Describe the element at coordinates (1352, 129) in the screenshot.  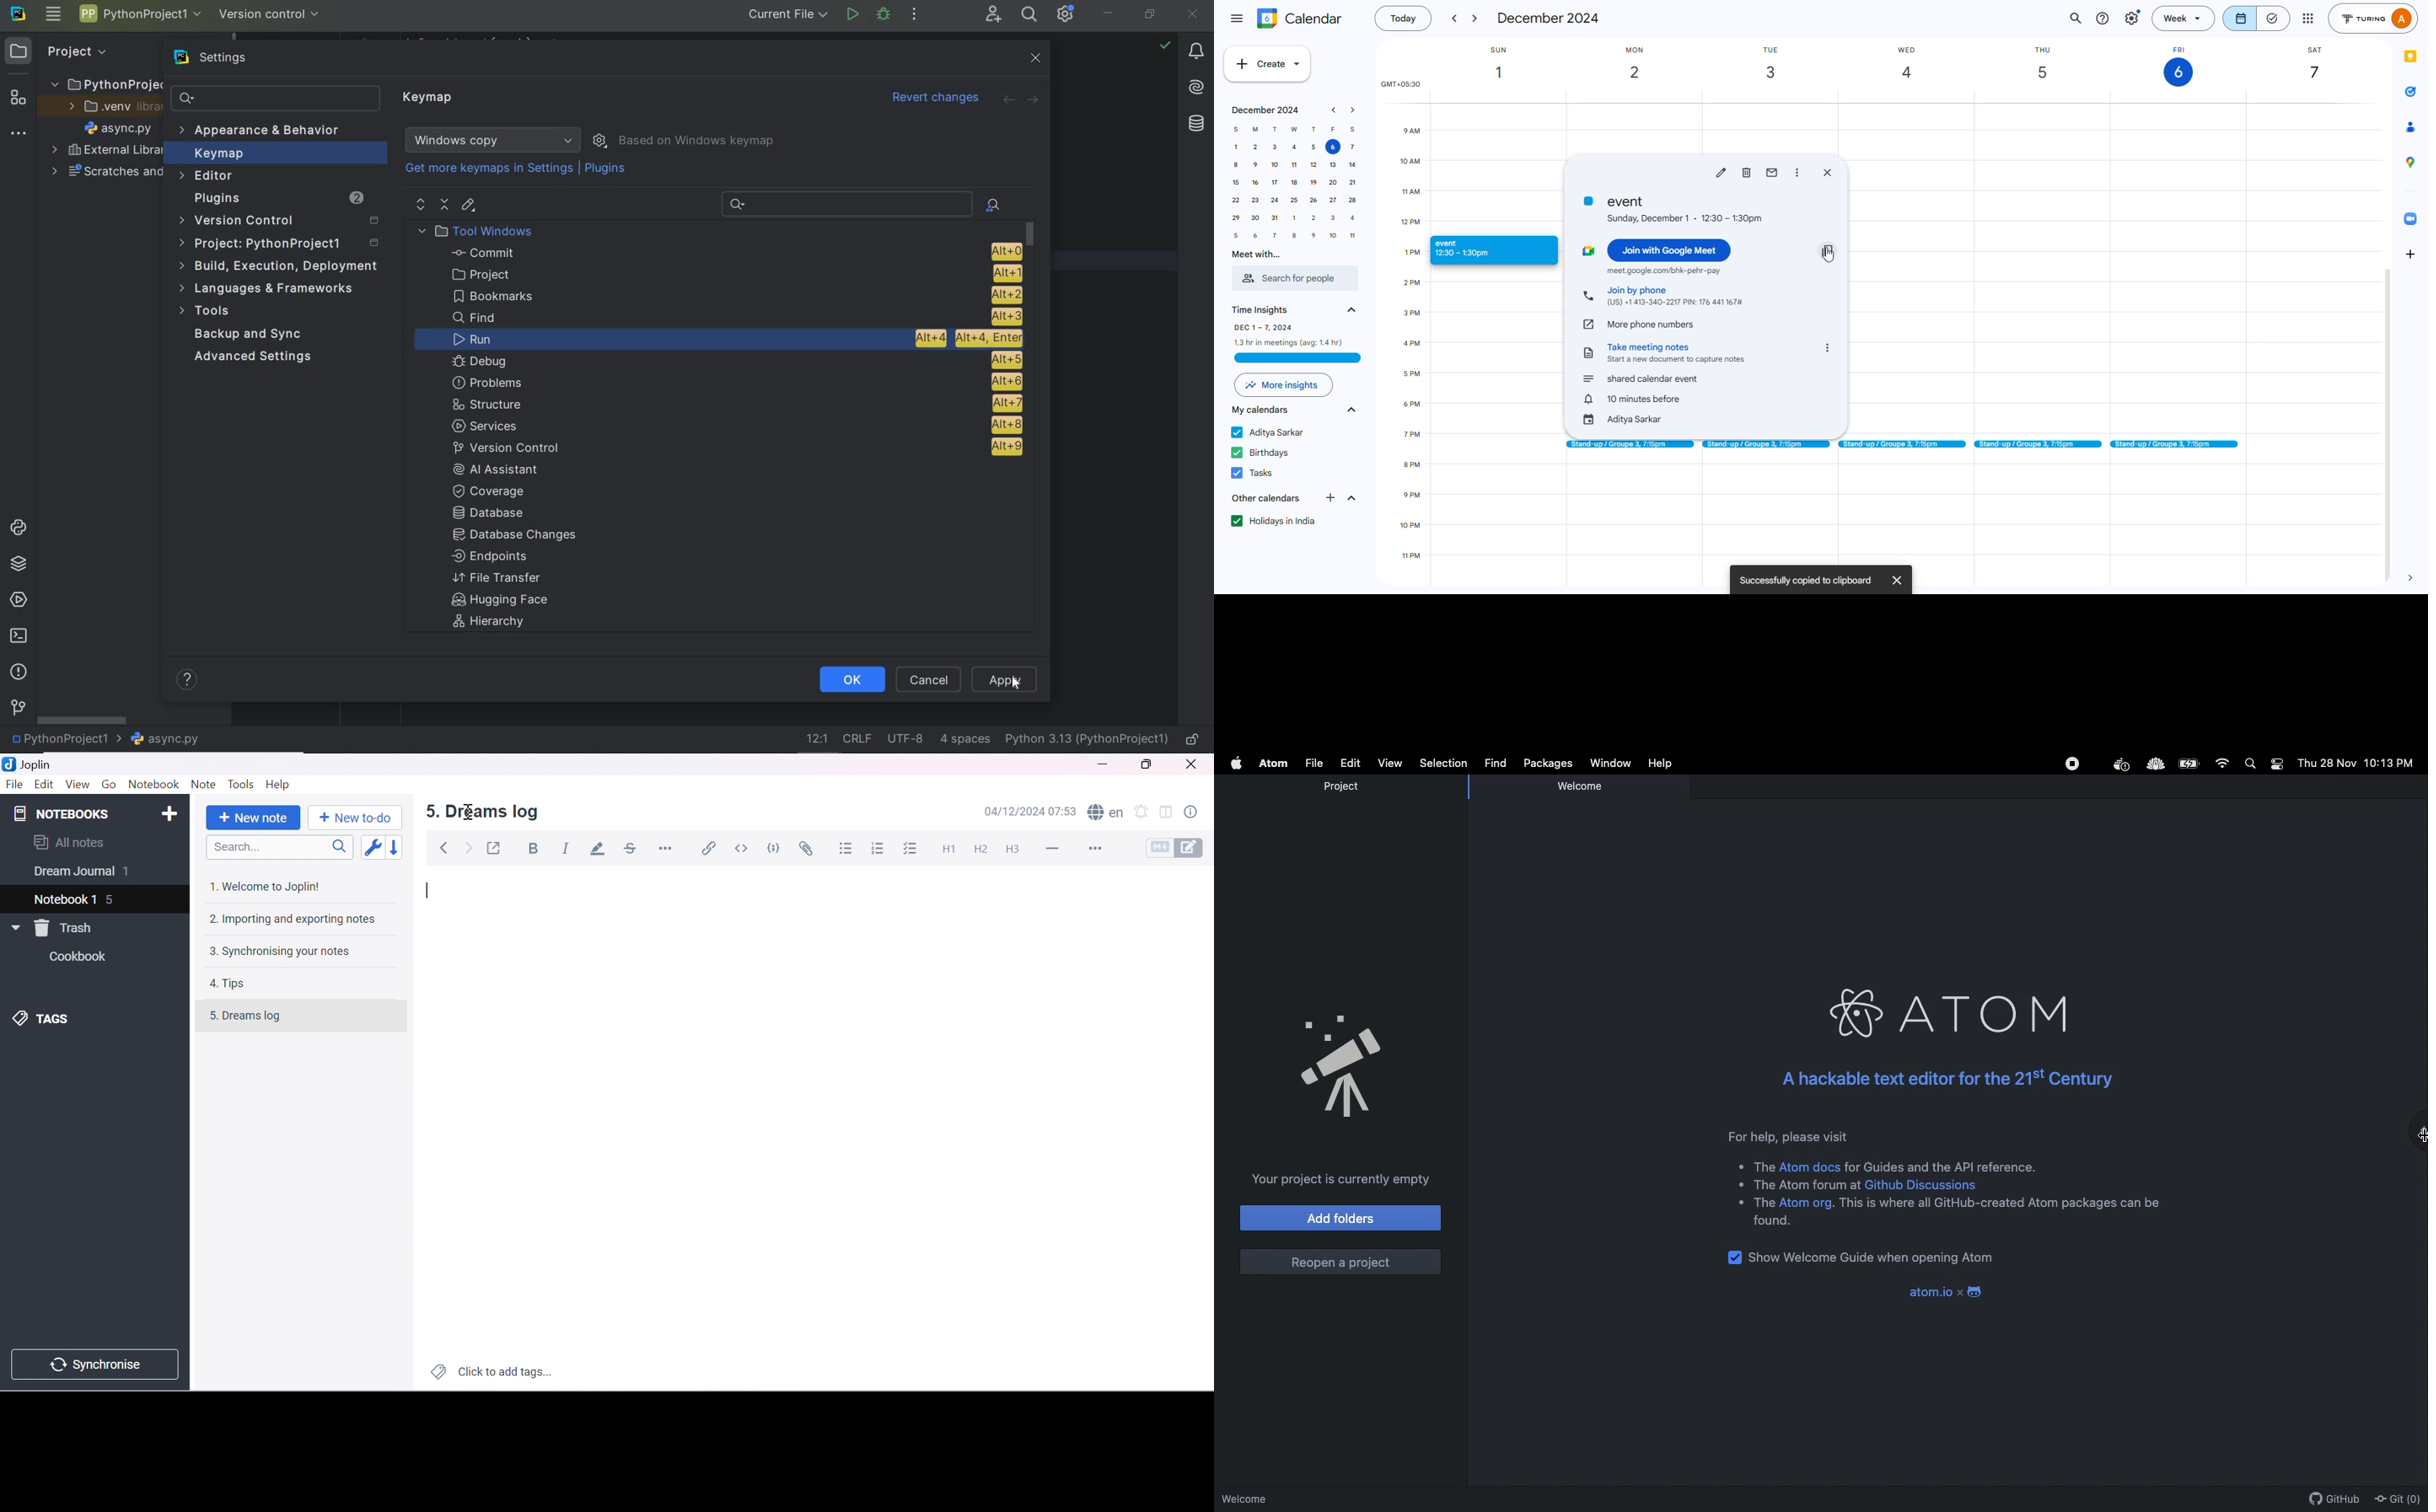
I see `s` at that location.